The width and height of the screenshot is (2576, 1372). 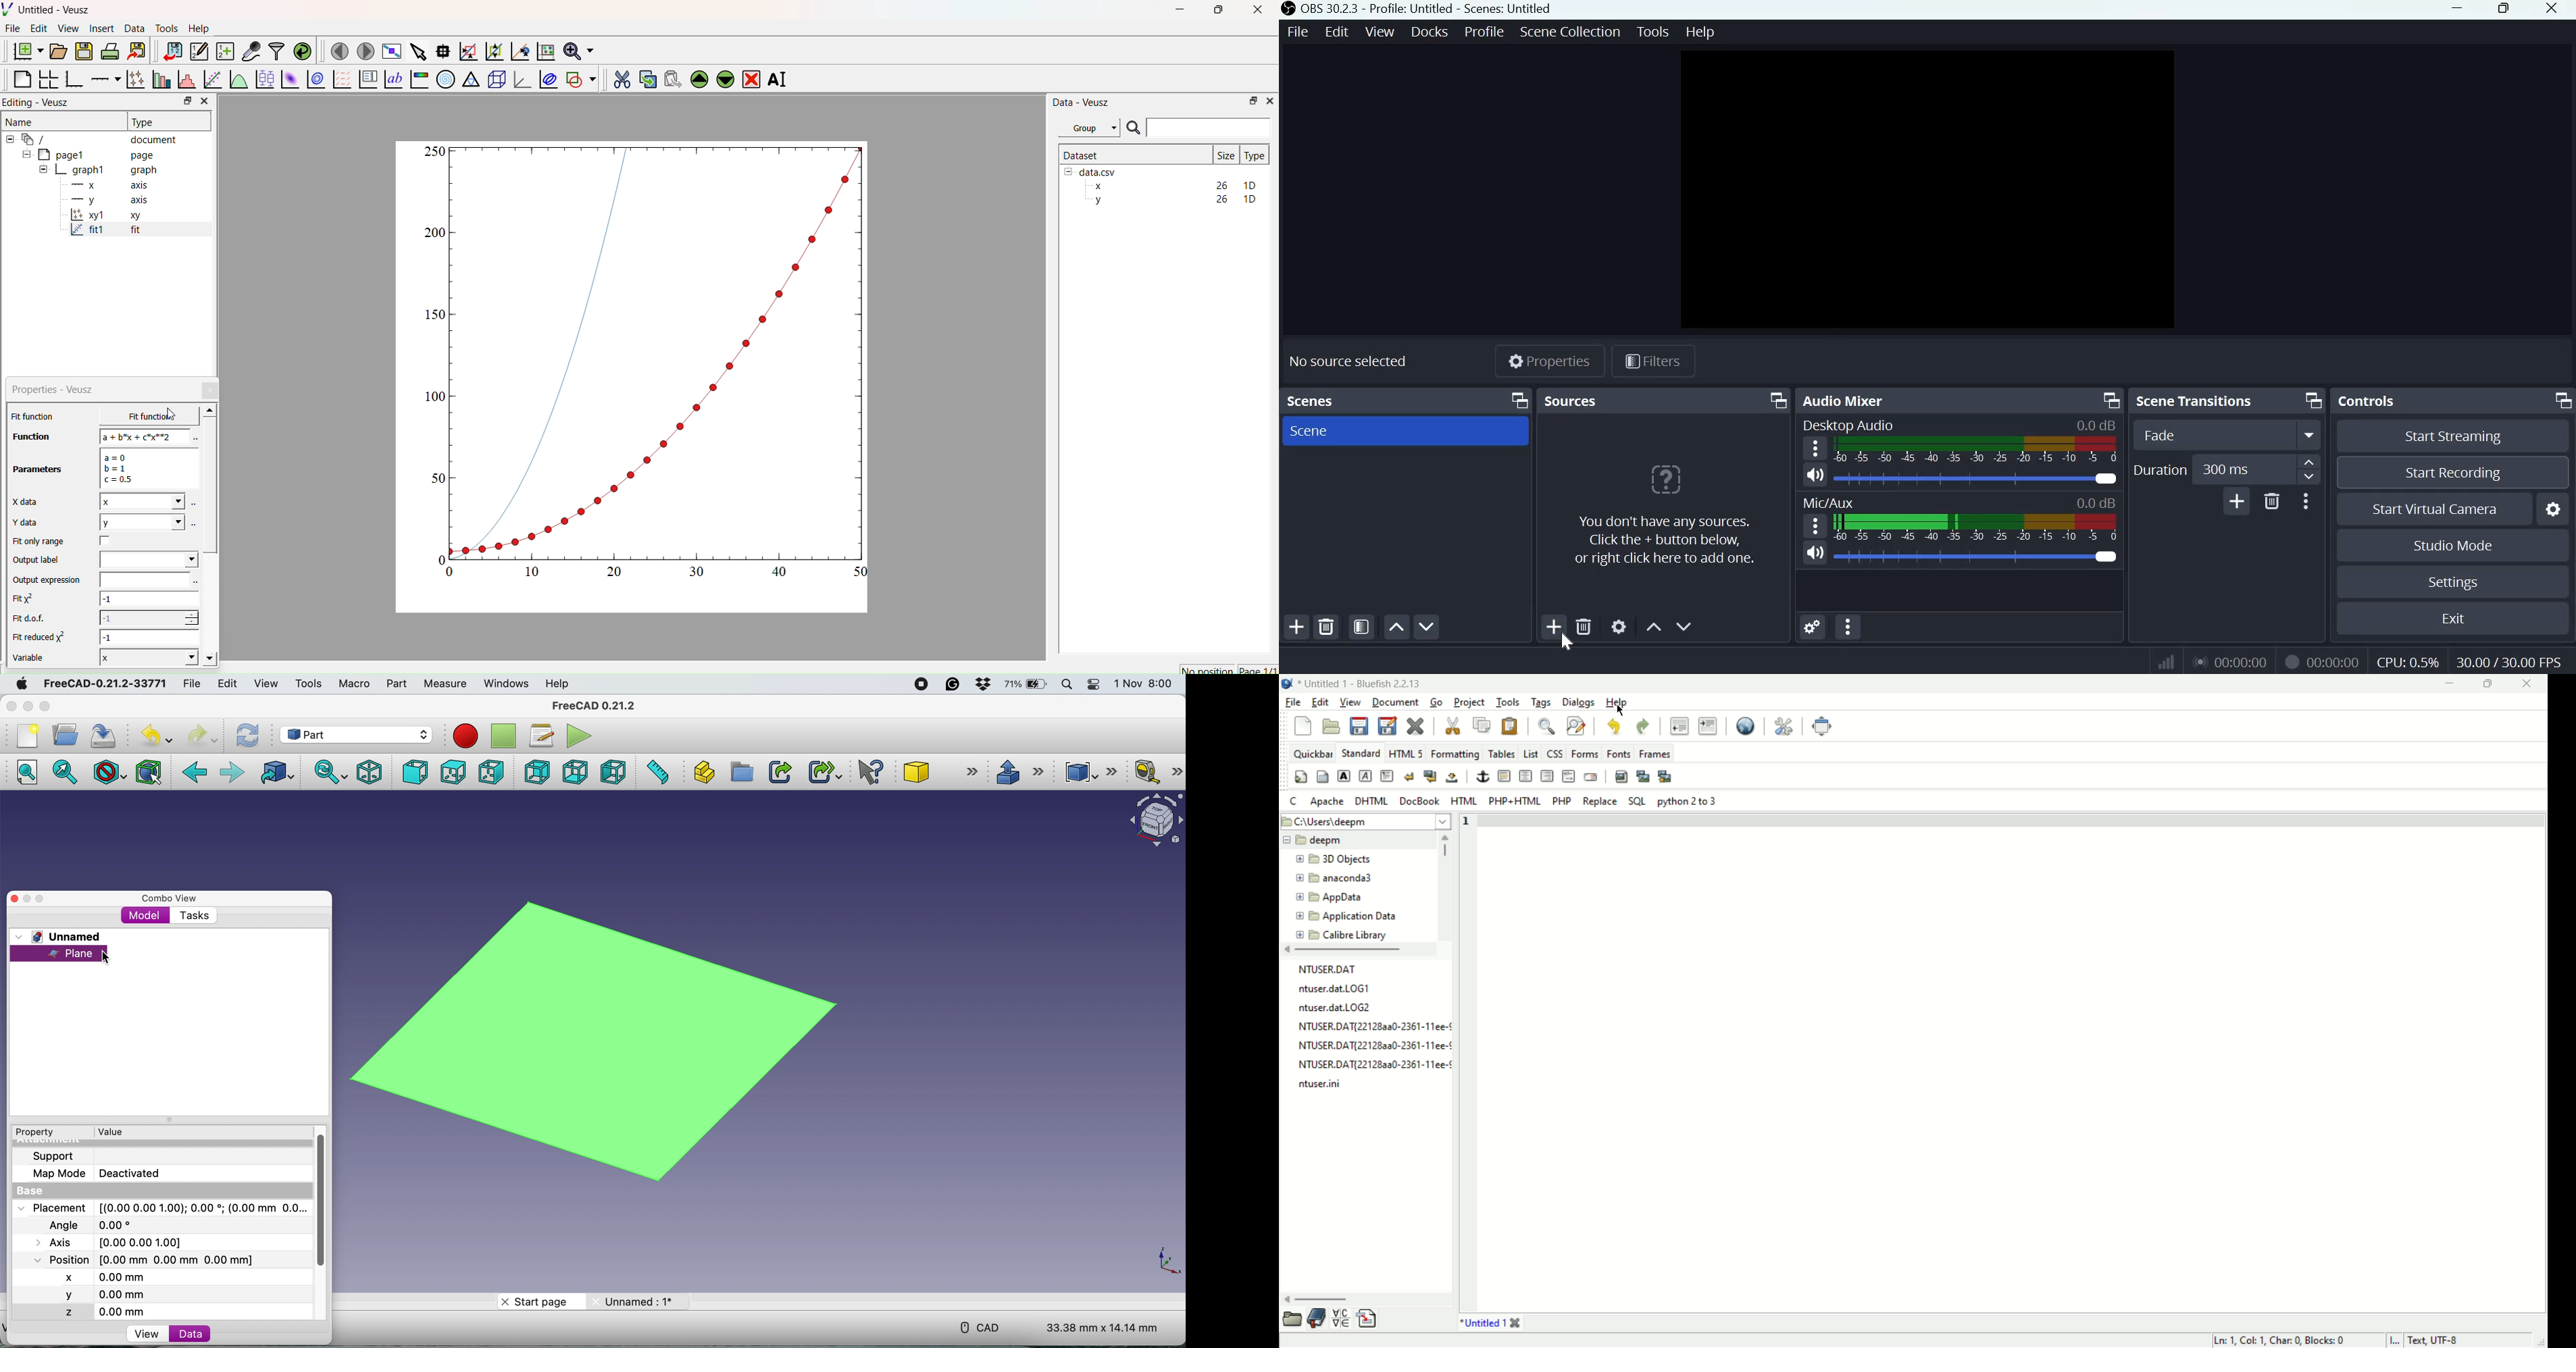 I want to click on file name, so click(x=1338, y=1008).